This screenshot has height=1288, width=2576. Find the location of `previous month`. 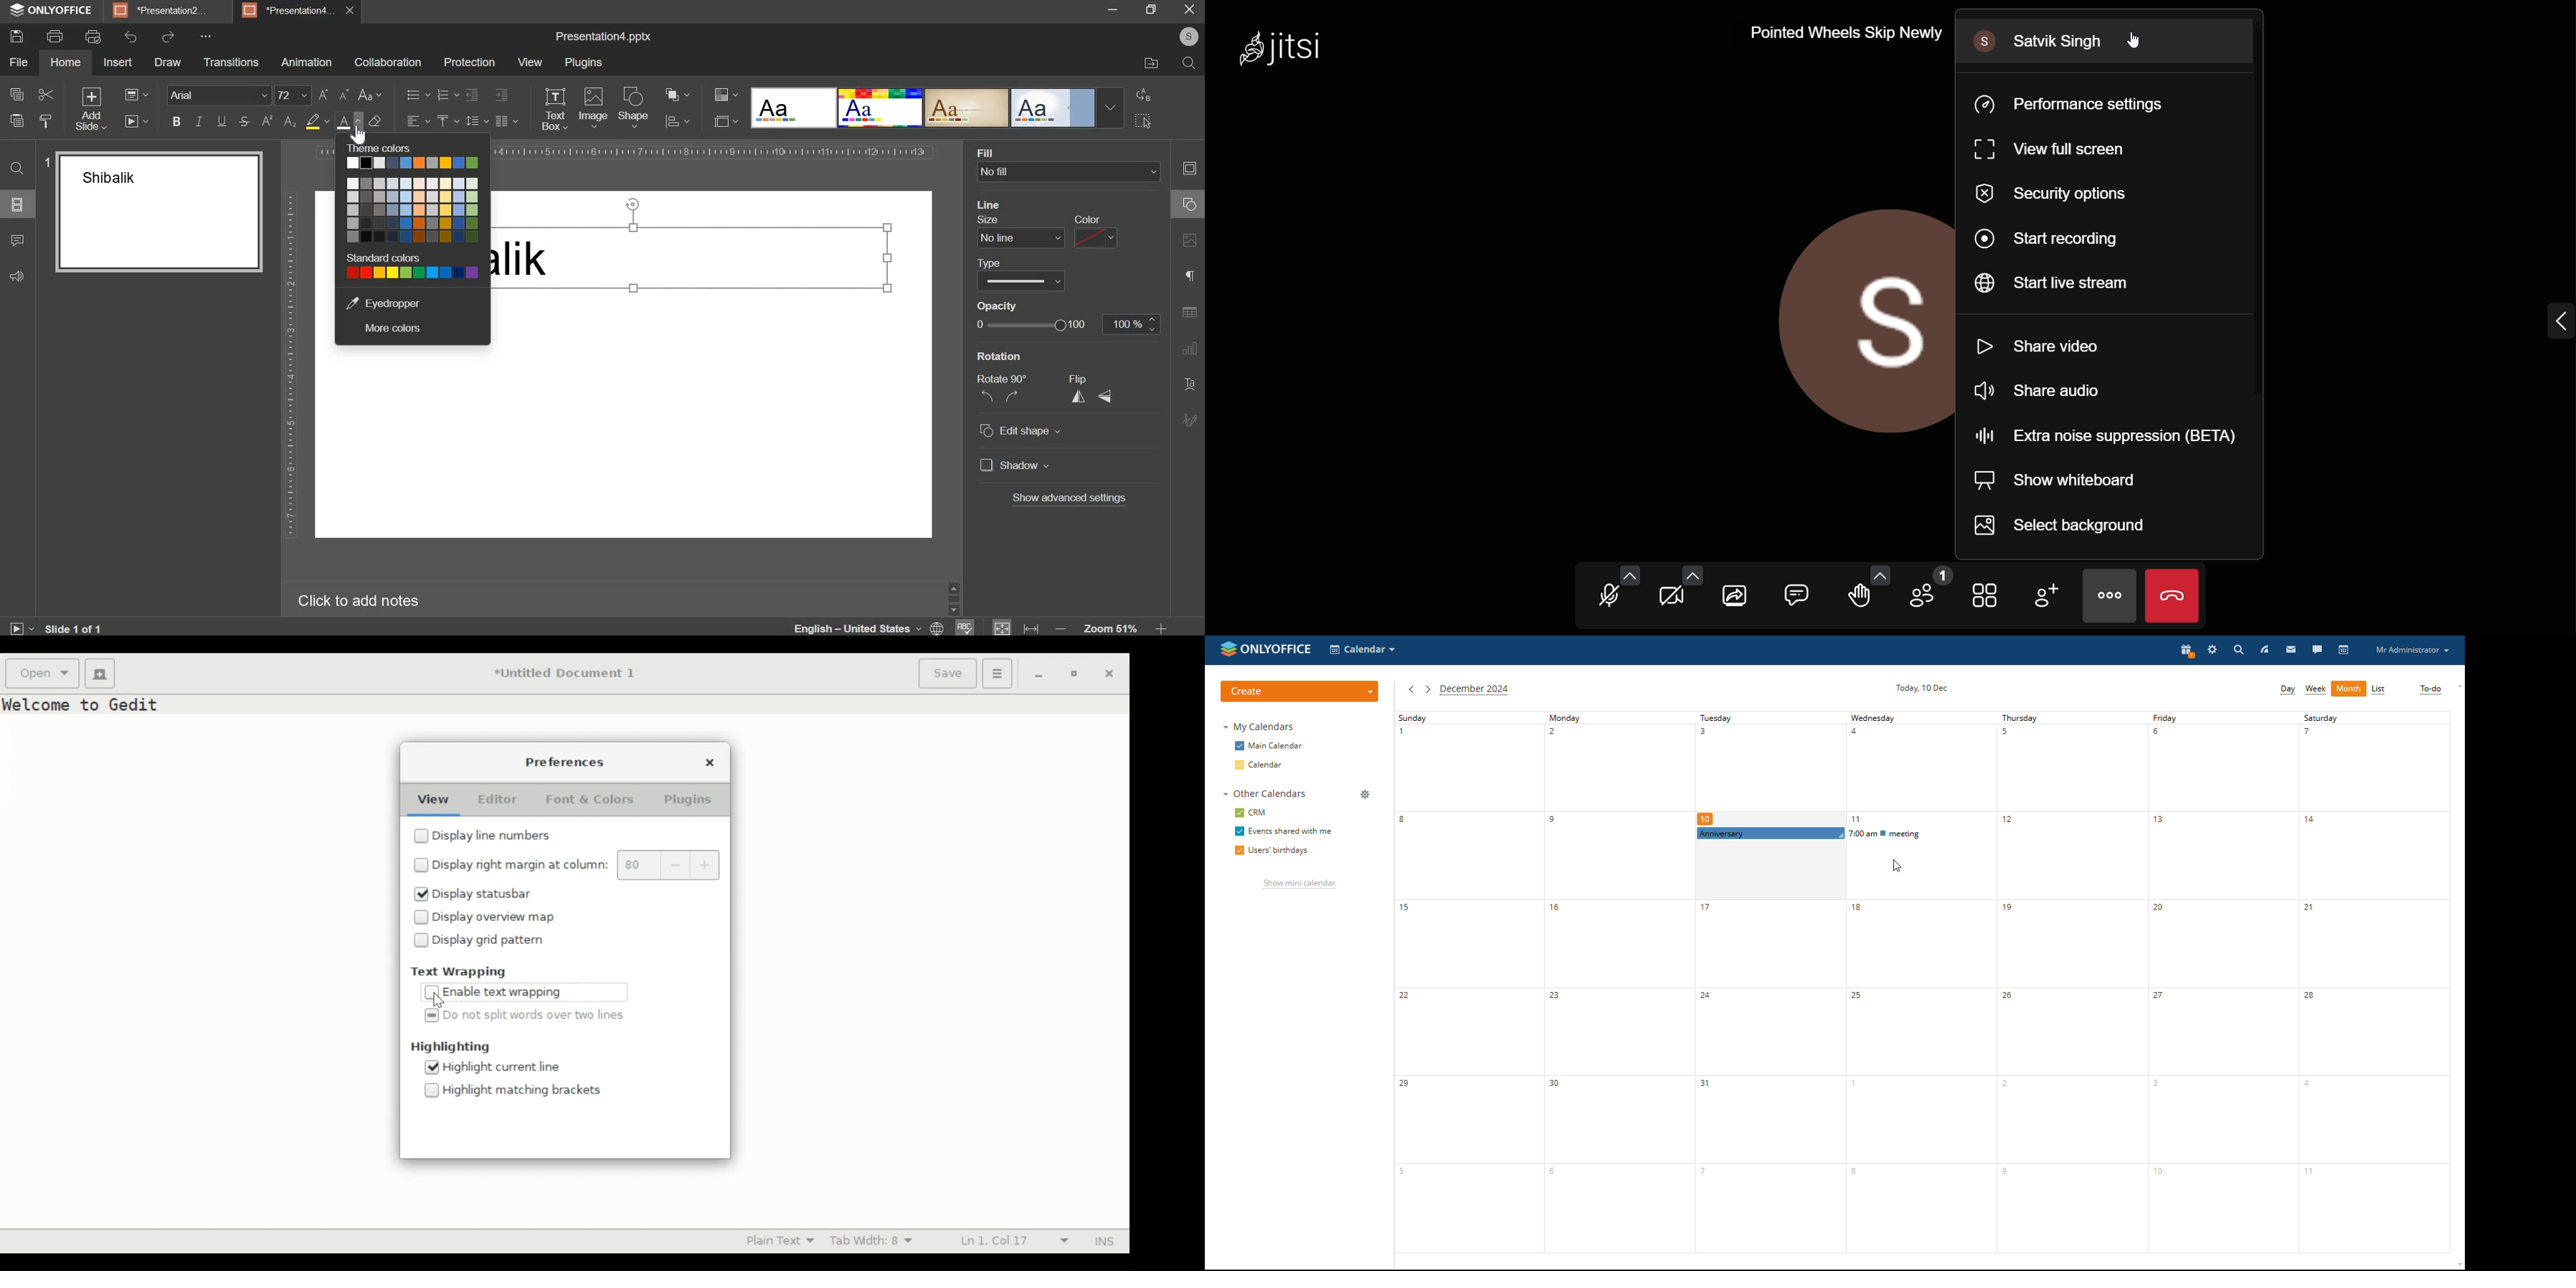

previous month is located at coordinates (1411, 689).